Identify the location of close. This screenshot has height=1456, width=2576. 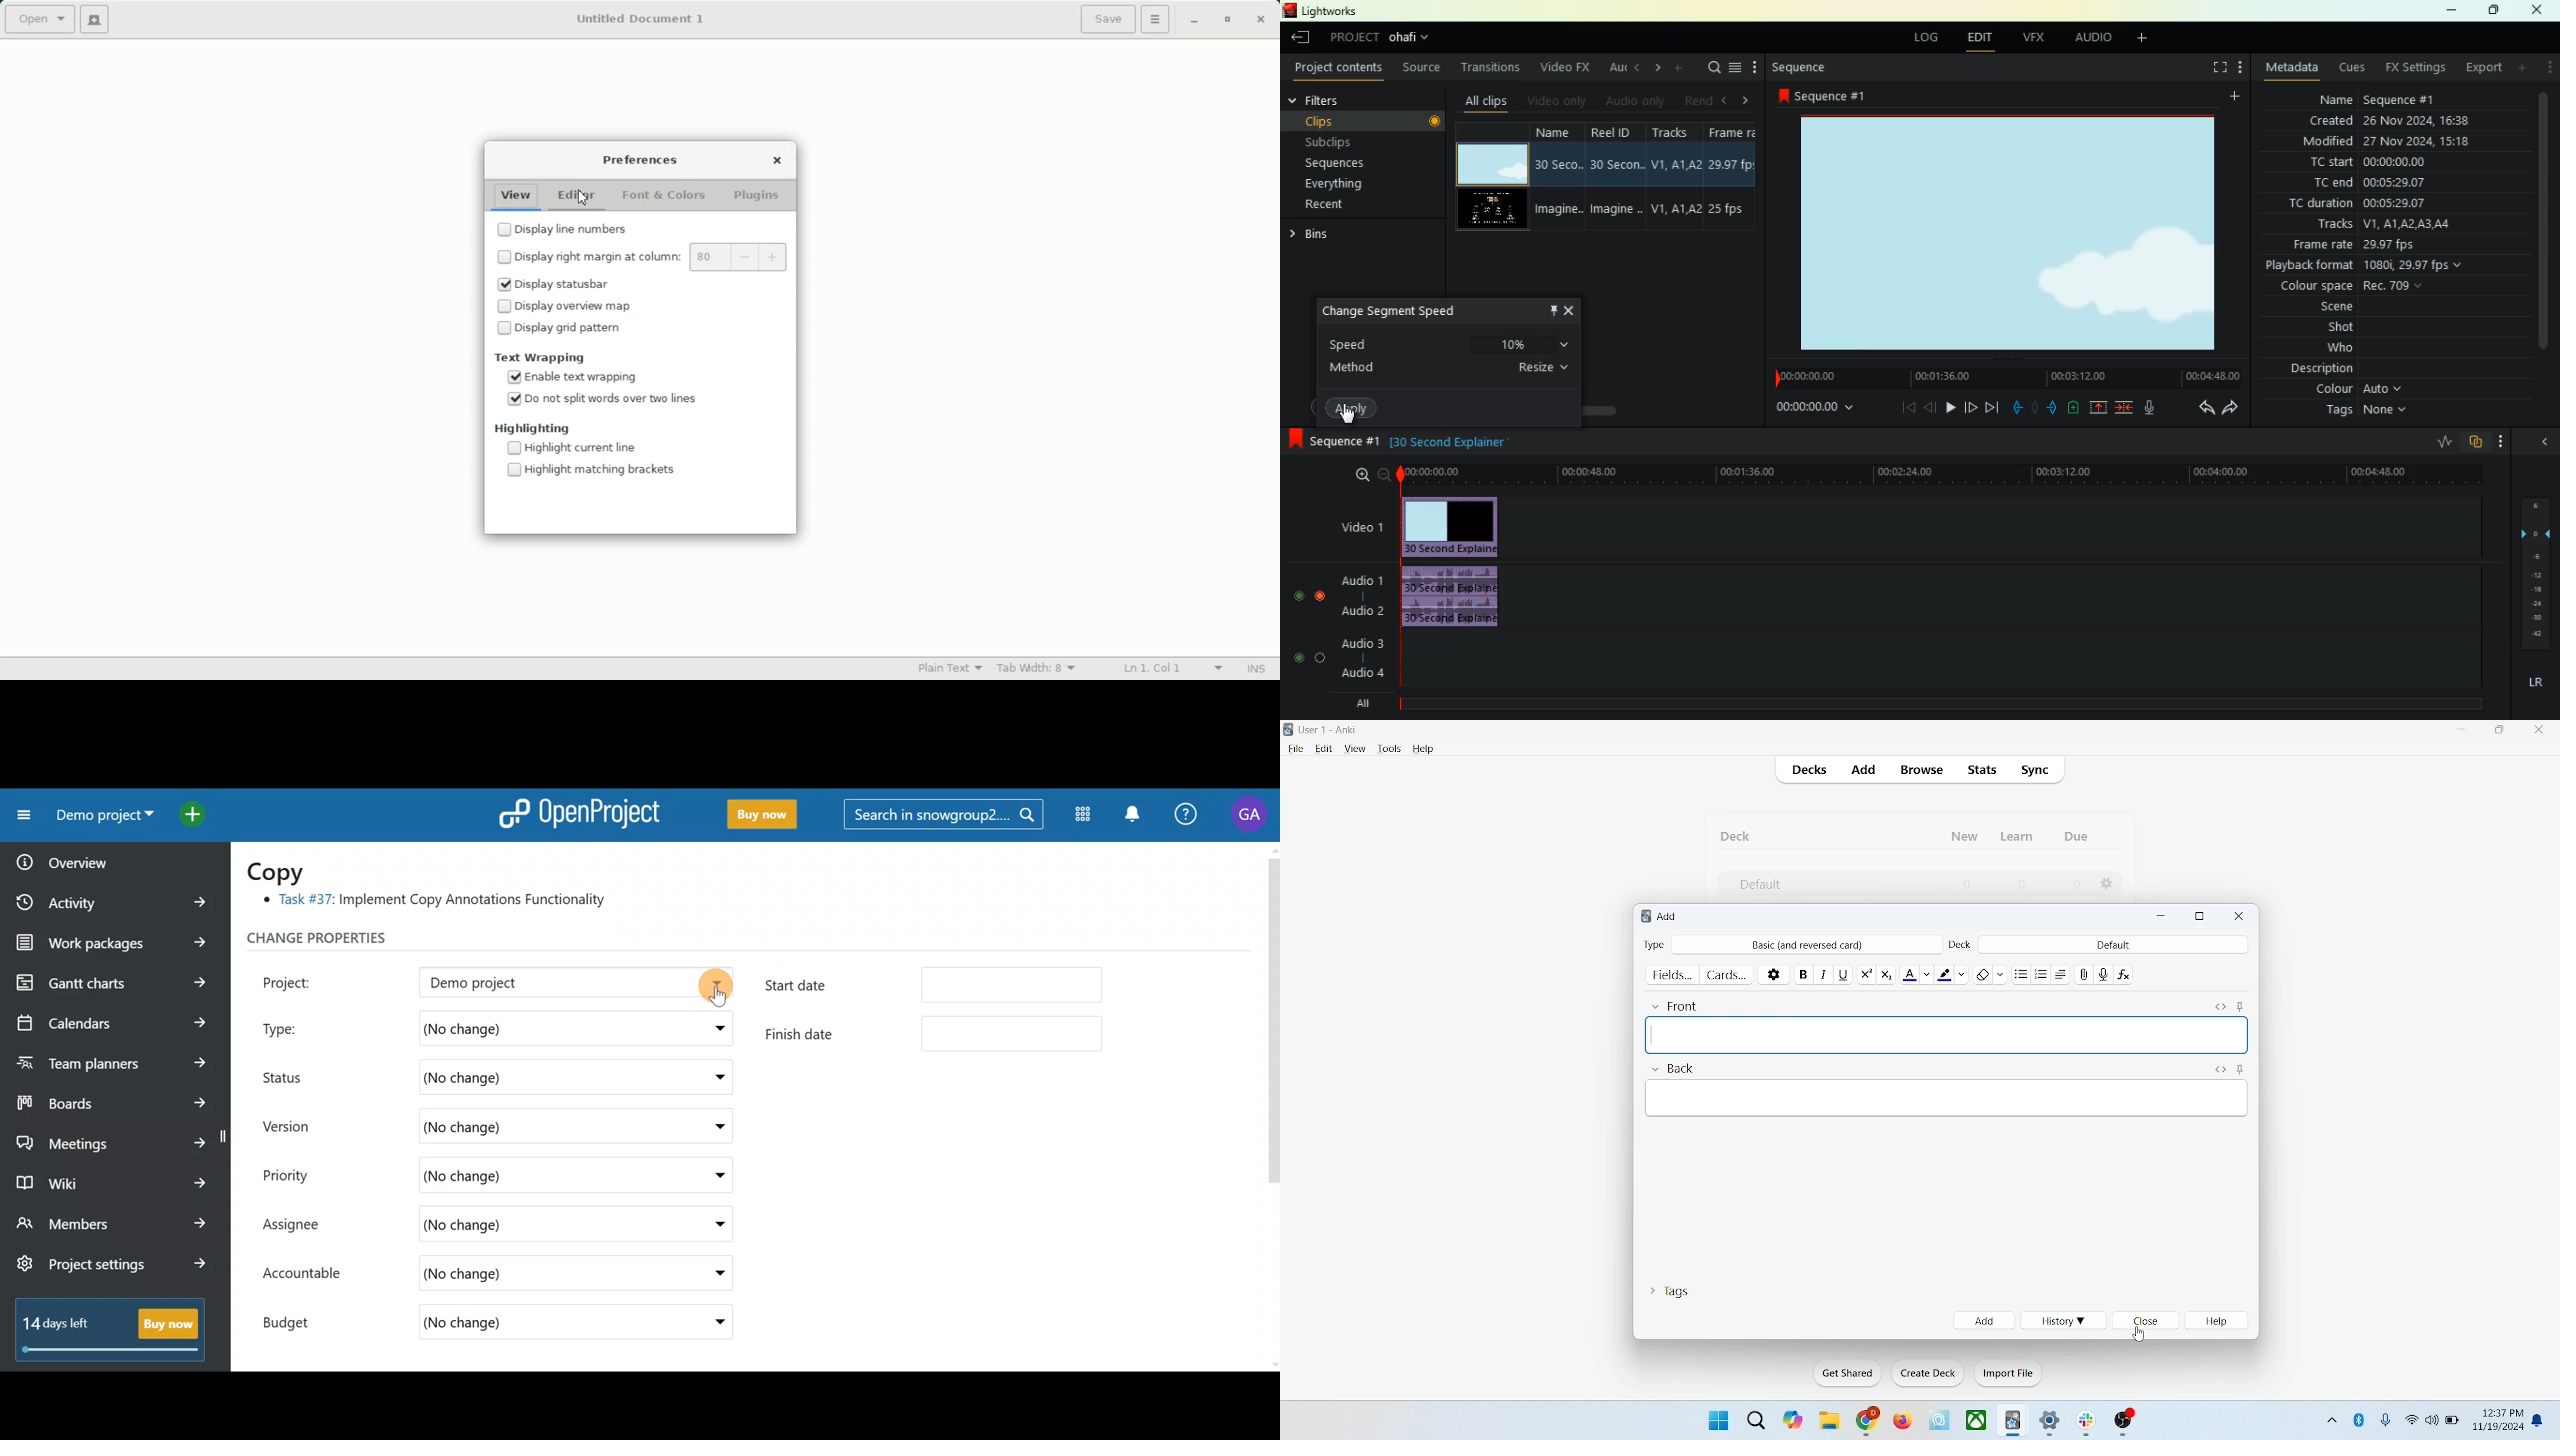
(1572, 311).